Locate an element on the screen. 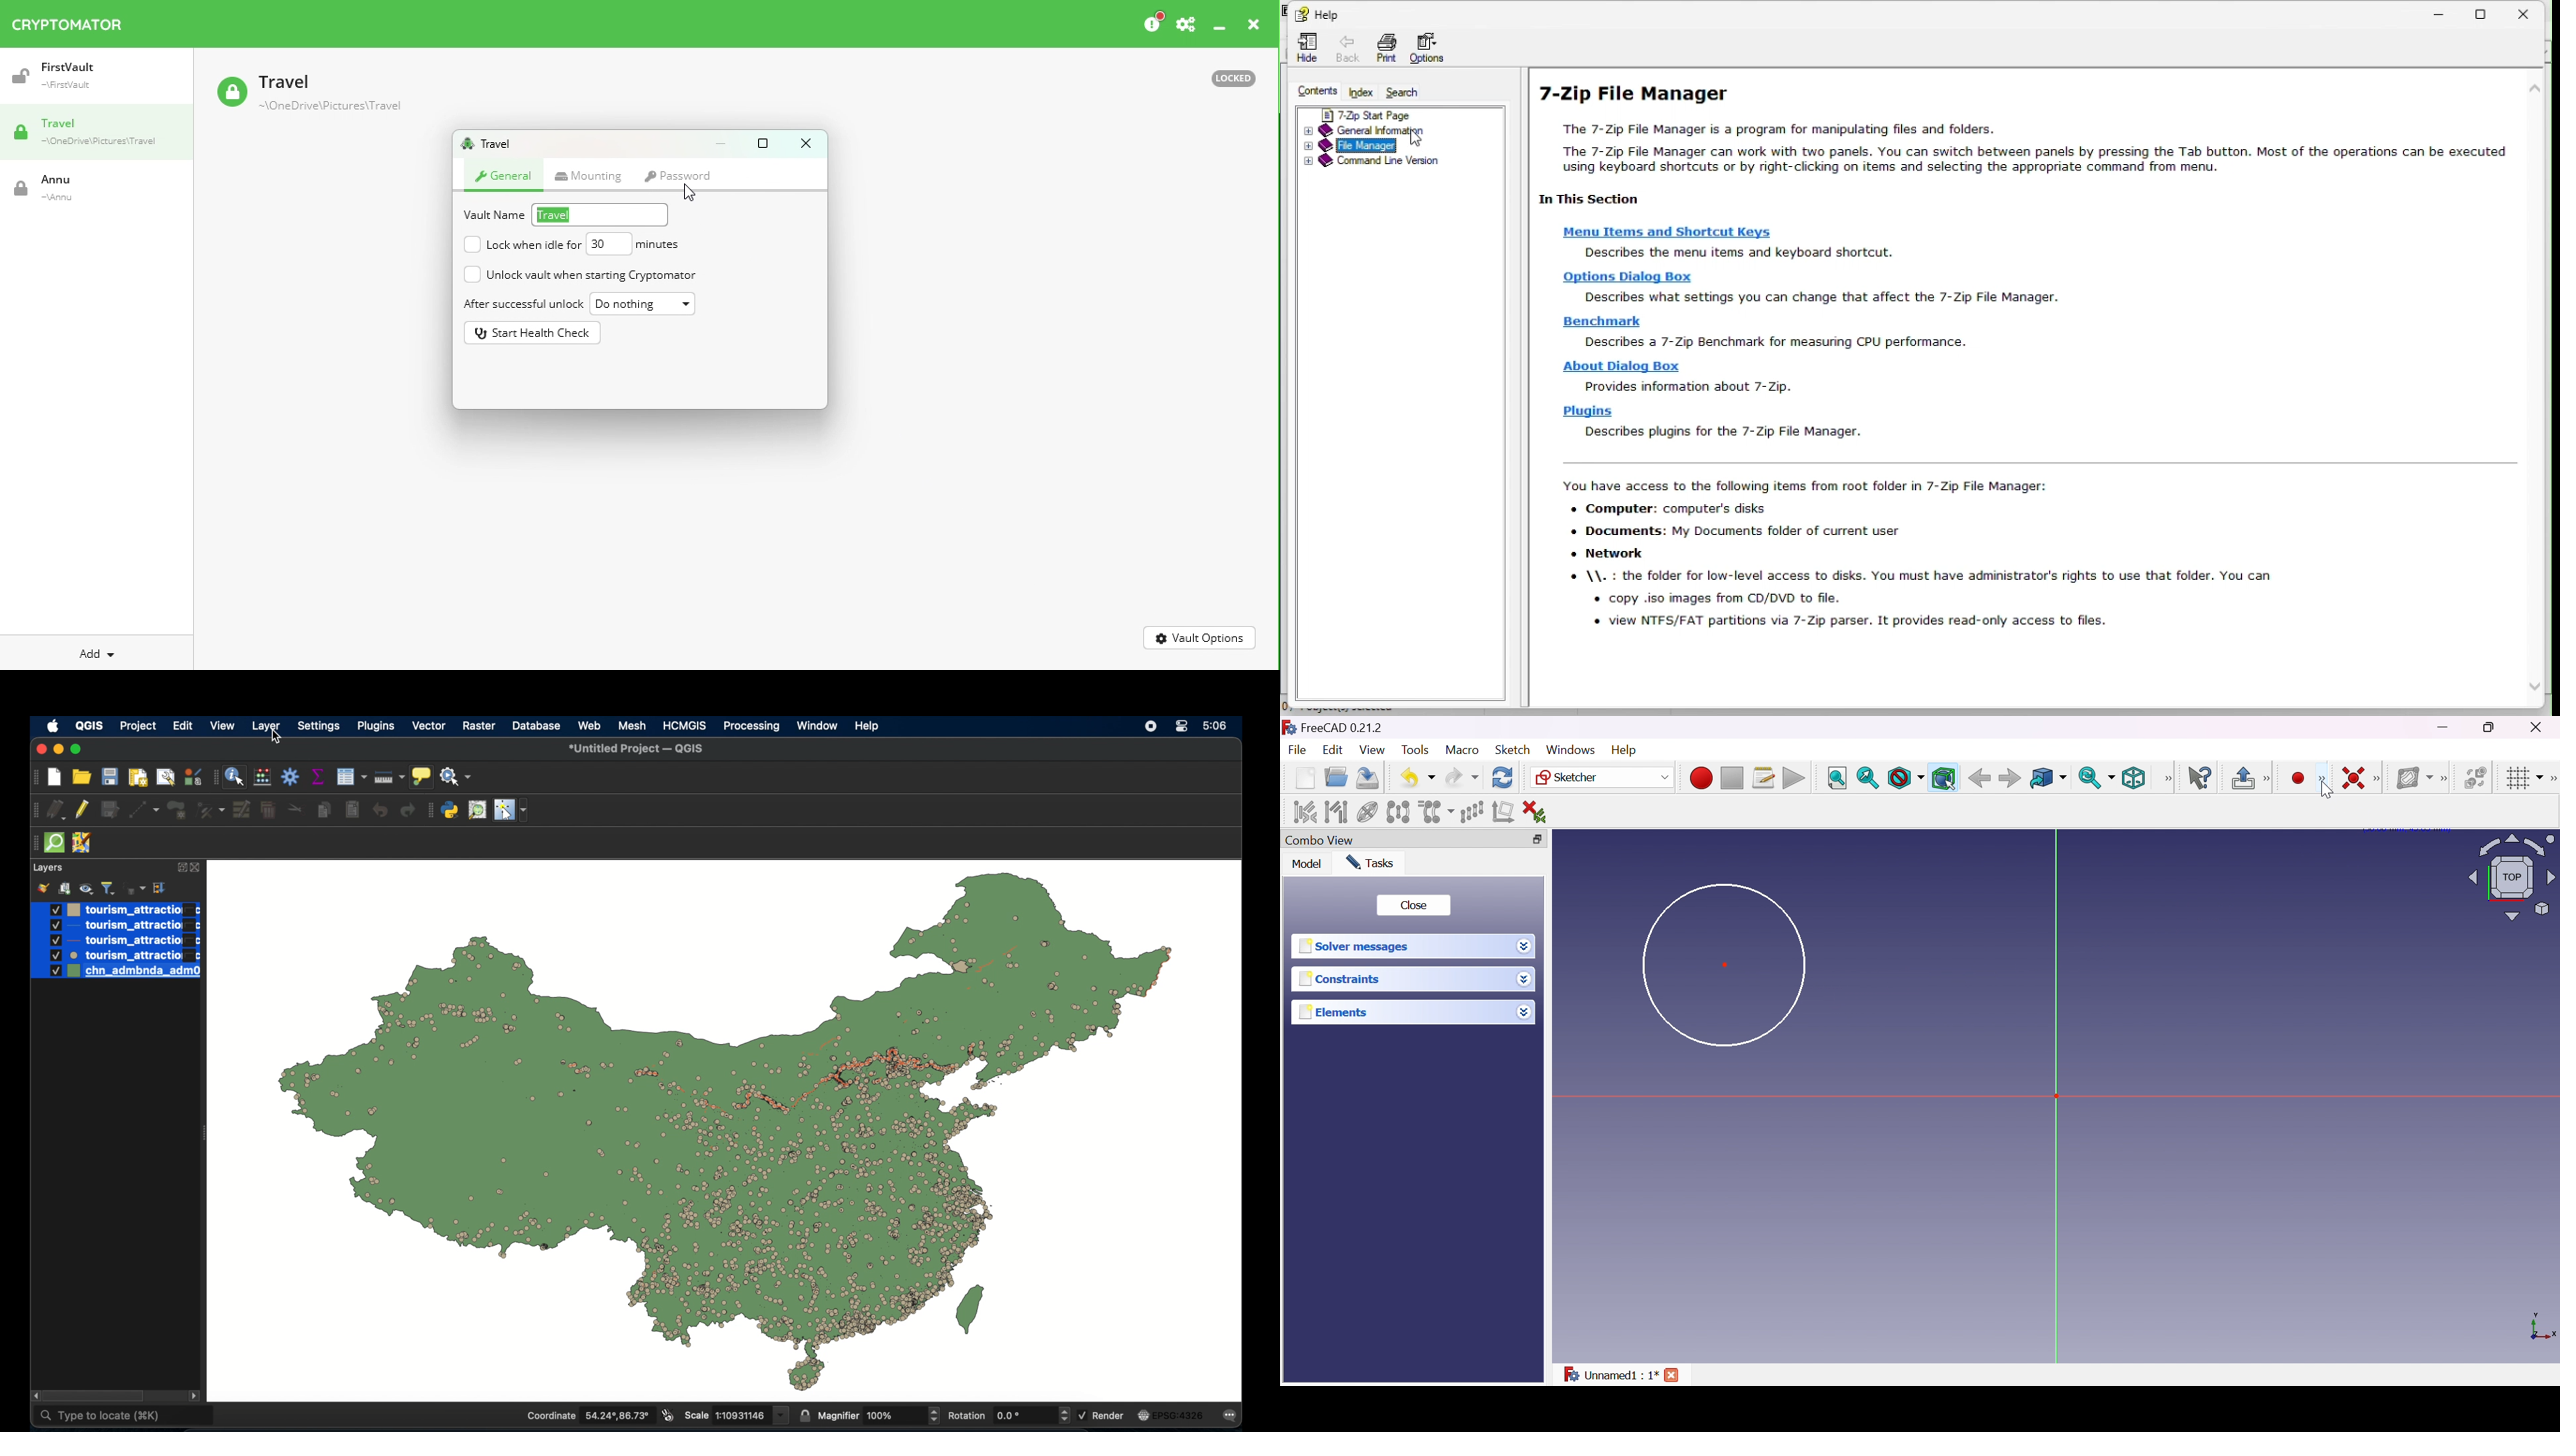  Create point is located at coordinates (2298, 779).